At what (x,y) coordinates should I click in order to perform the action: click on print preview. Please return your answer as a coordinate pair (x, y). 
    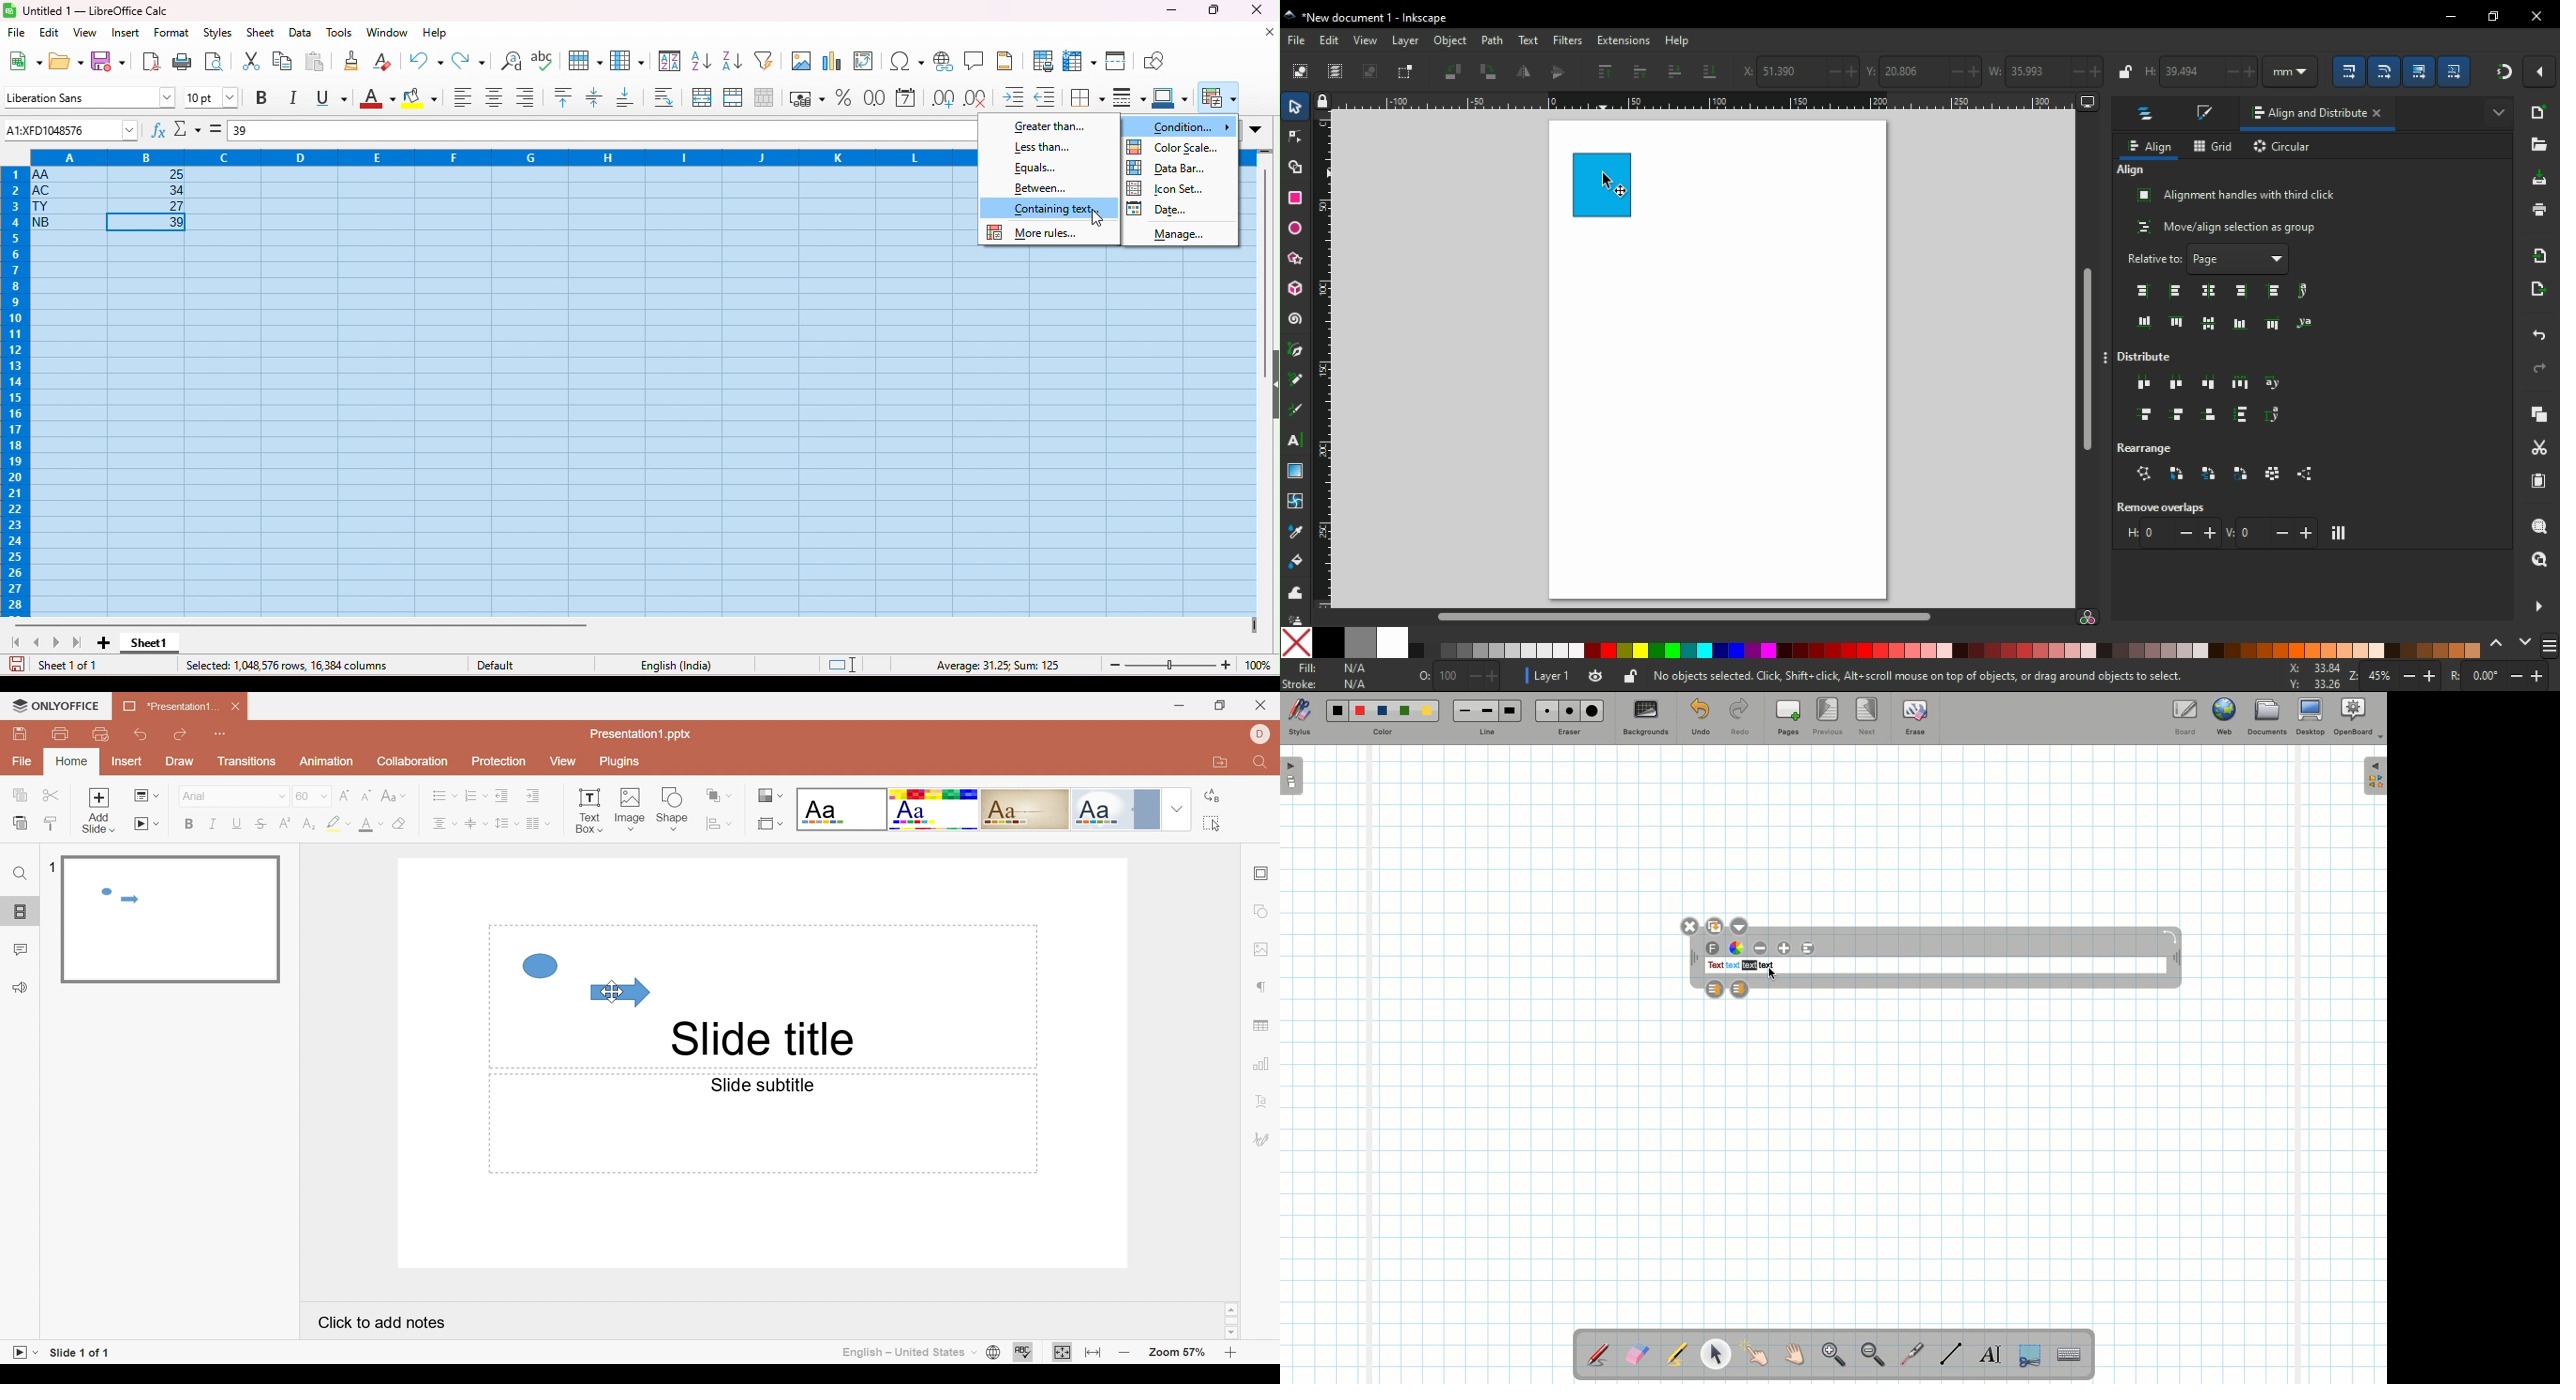
    Looking at the image, I should click on (216, 62).